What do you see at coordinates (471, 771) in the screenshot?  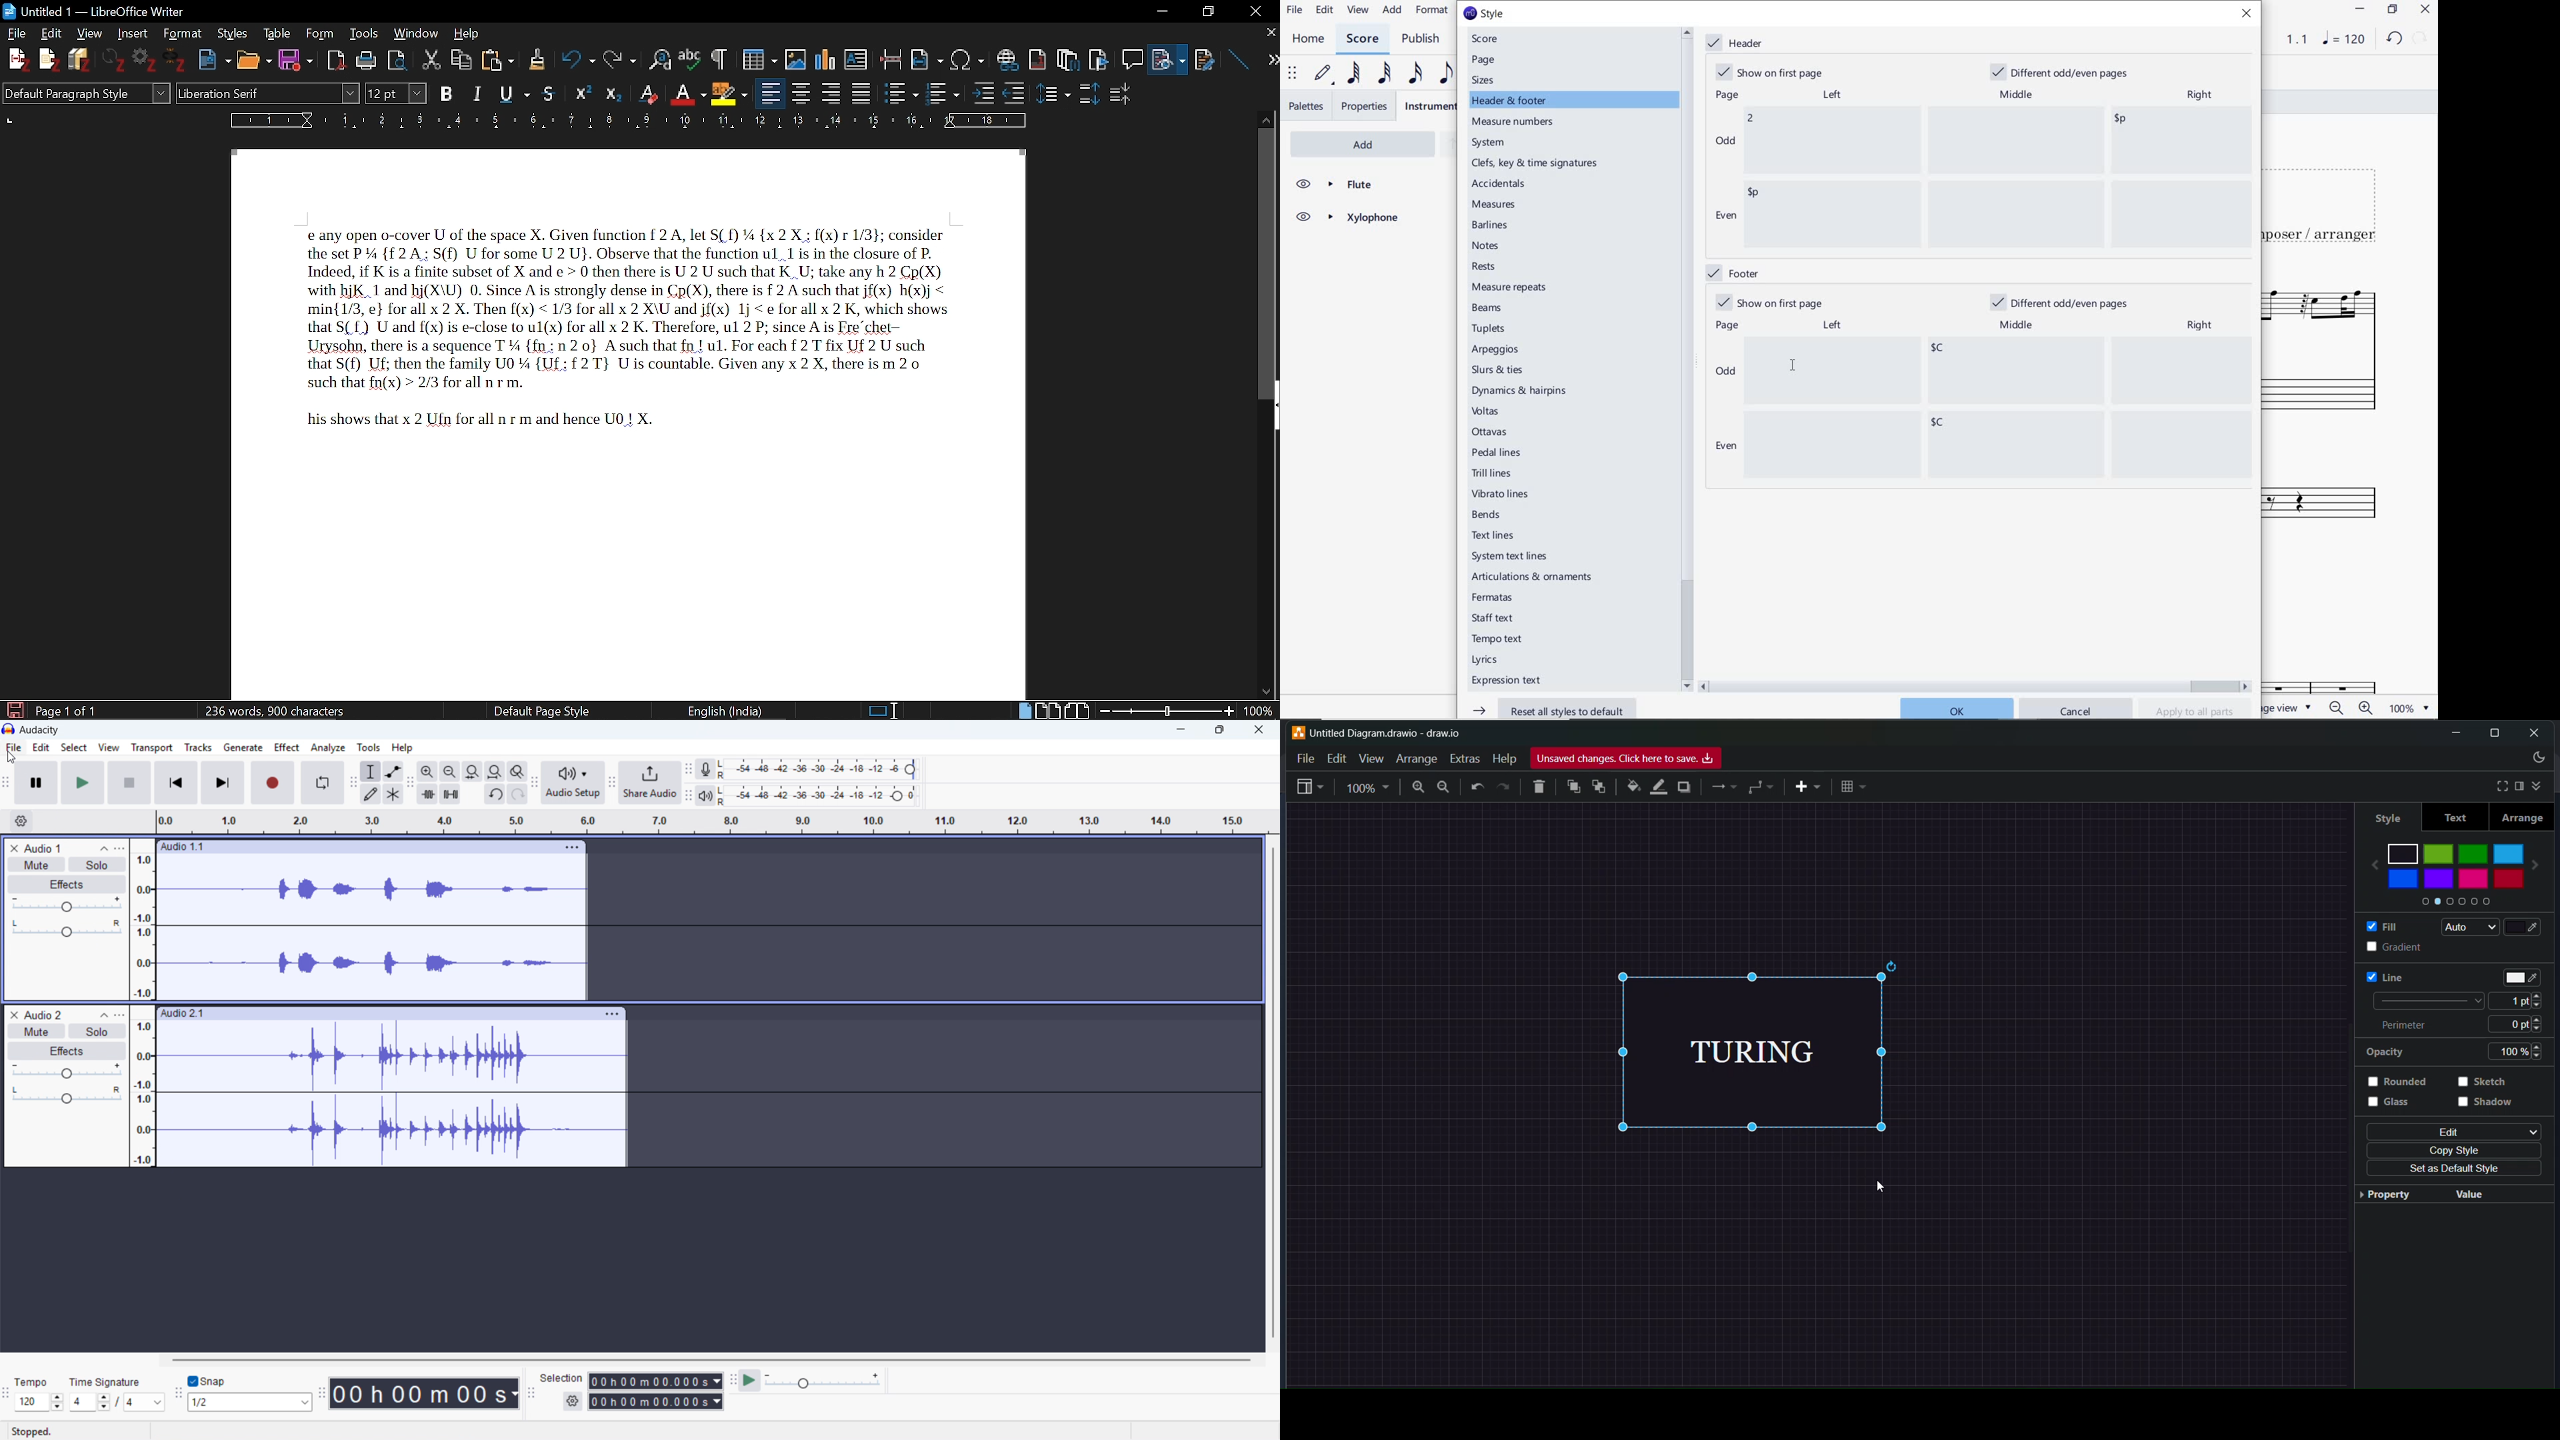 I see `Fit selection to width` at bounding box center [471, 771].